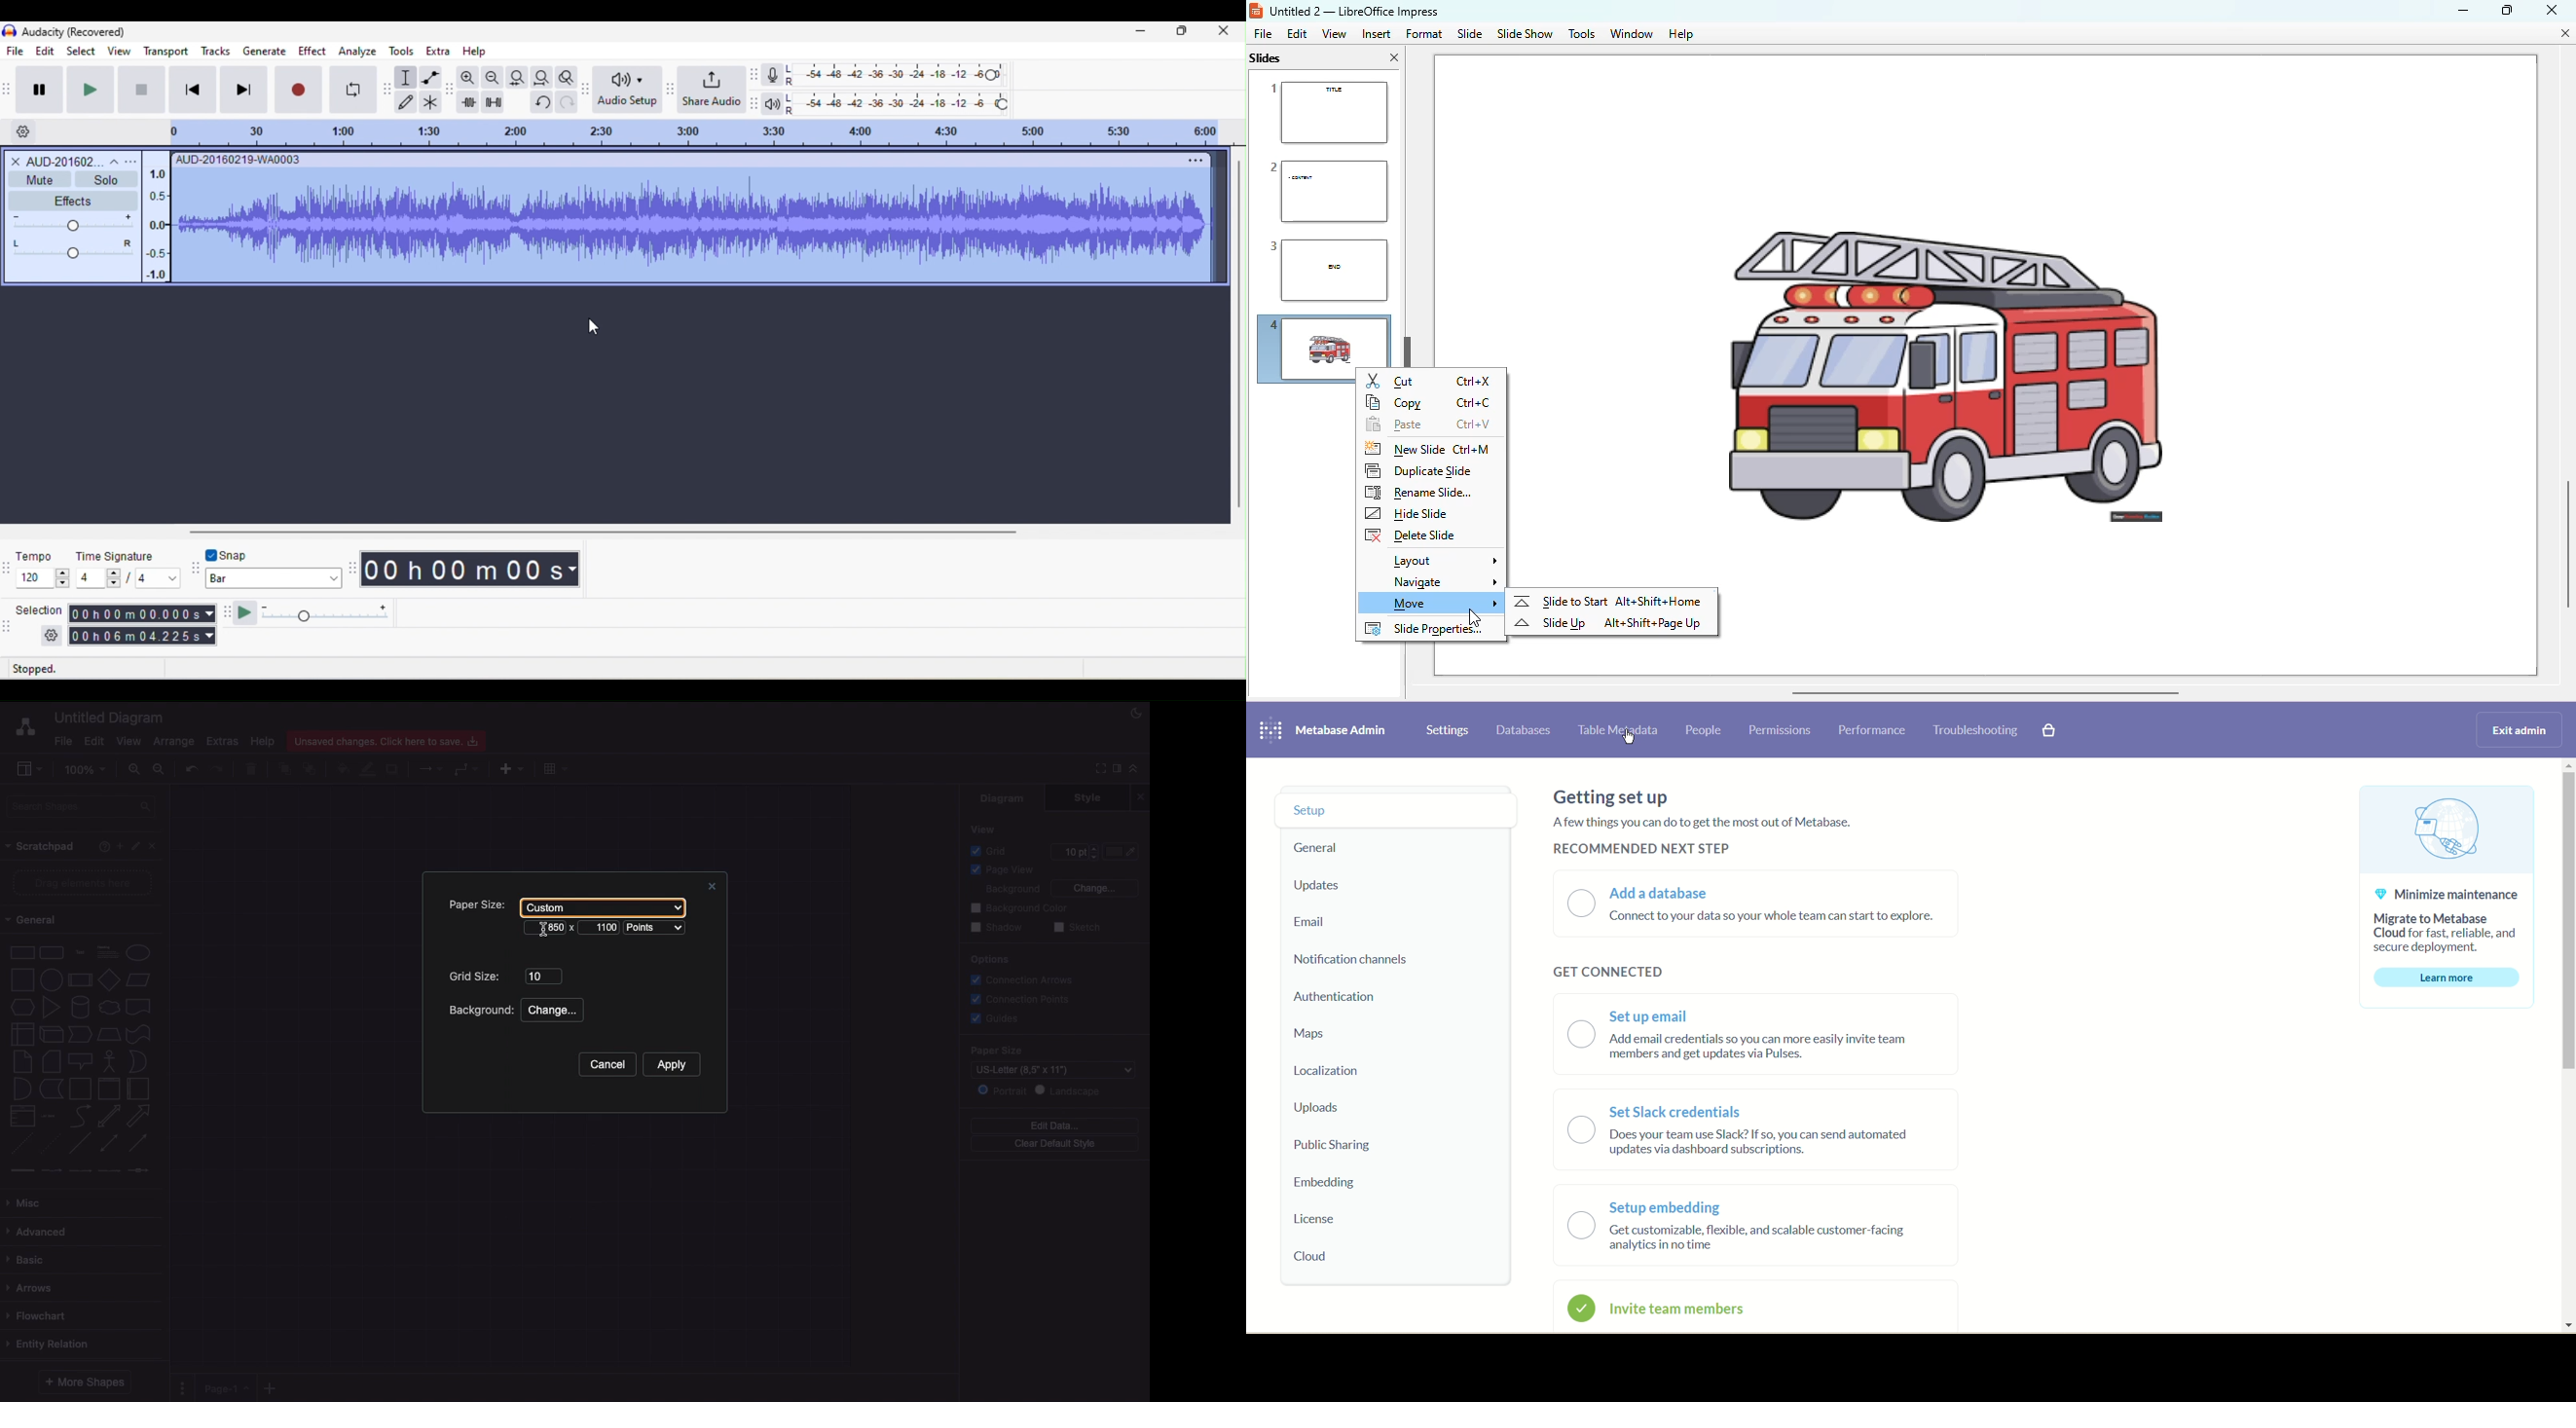 This screenshot has height=1428, width=2576. I want to click on Cube, so click(51, 1035).